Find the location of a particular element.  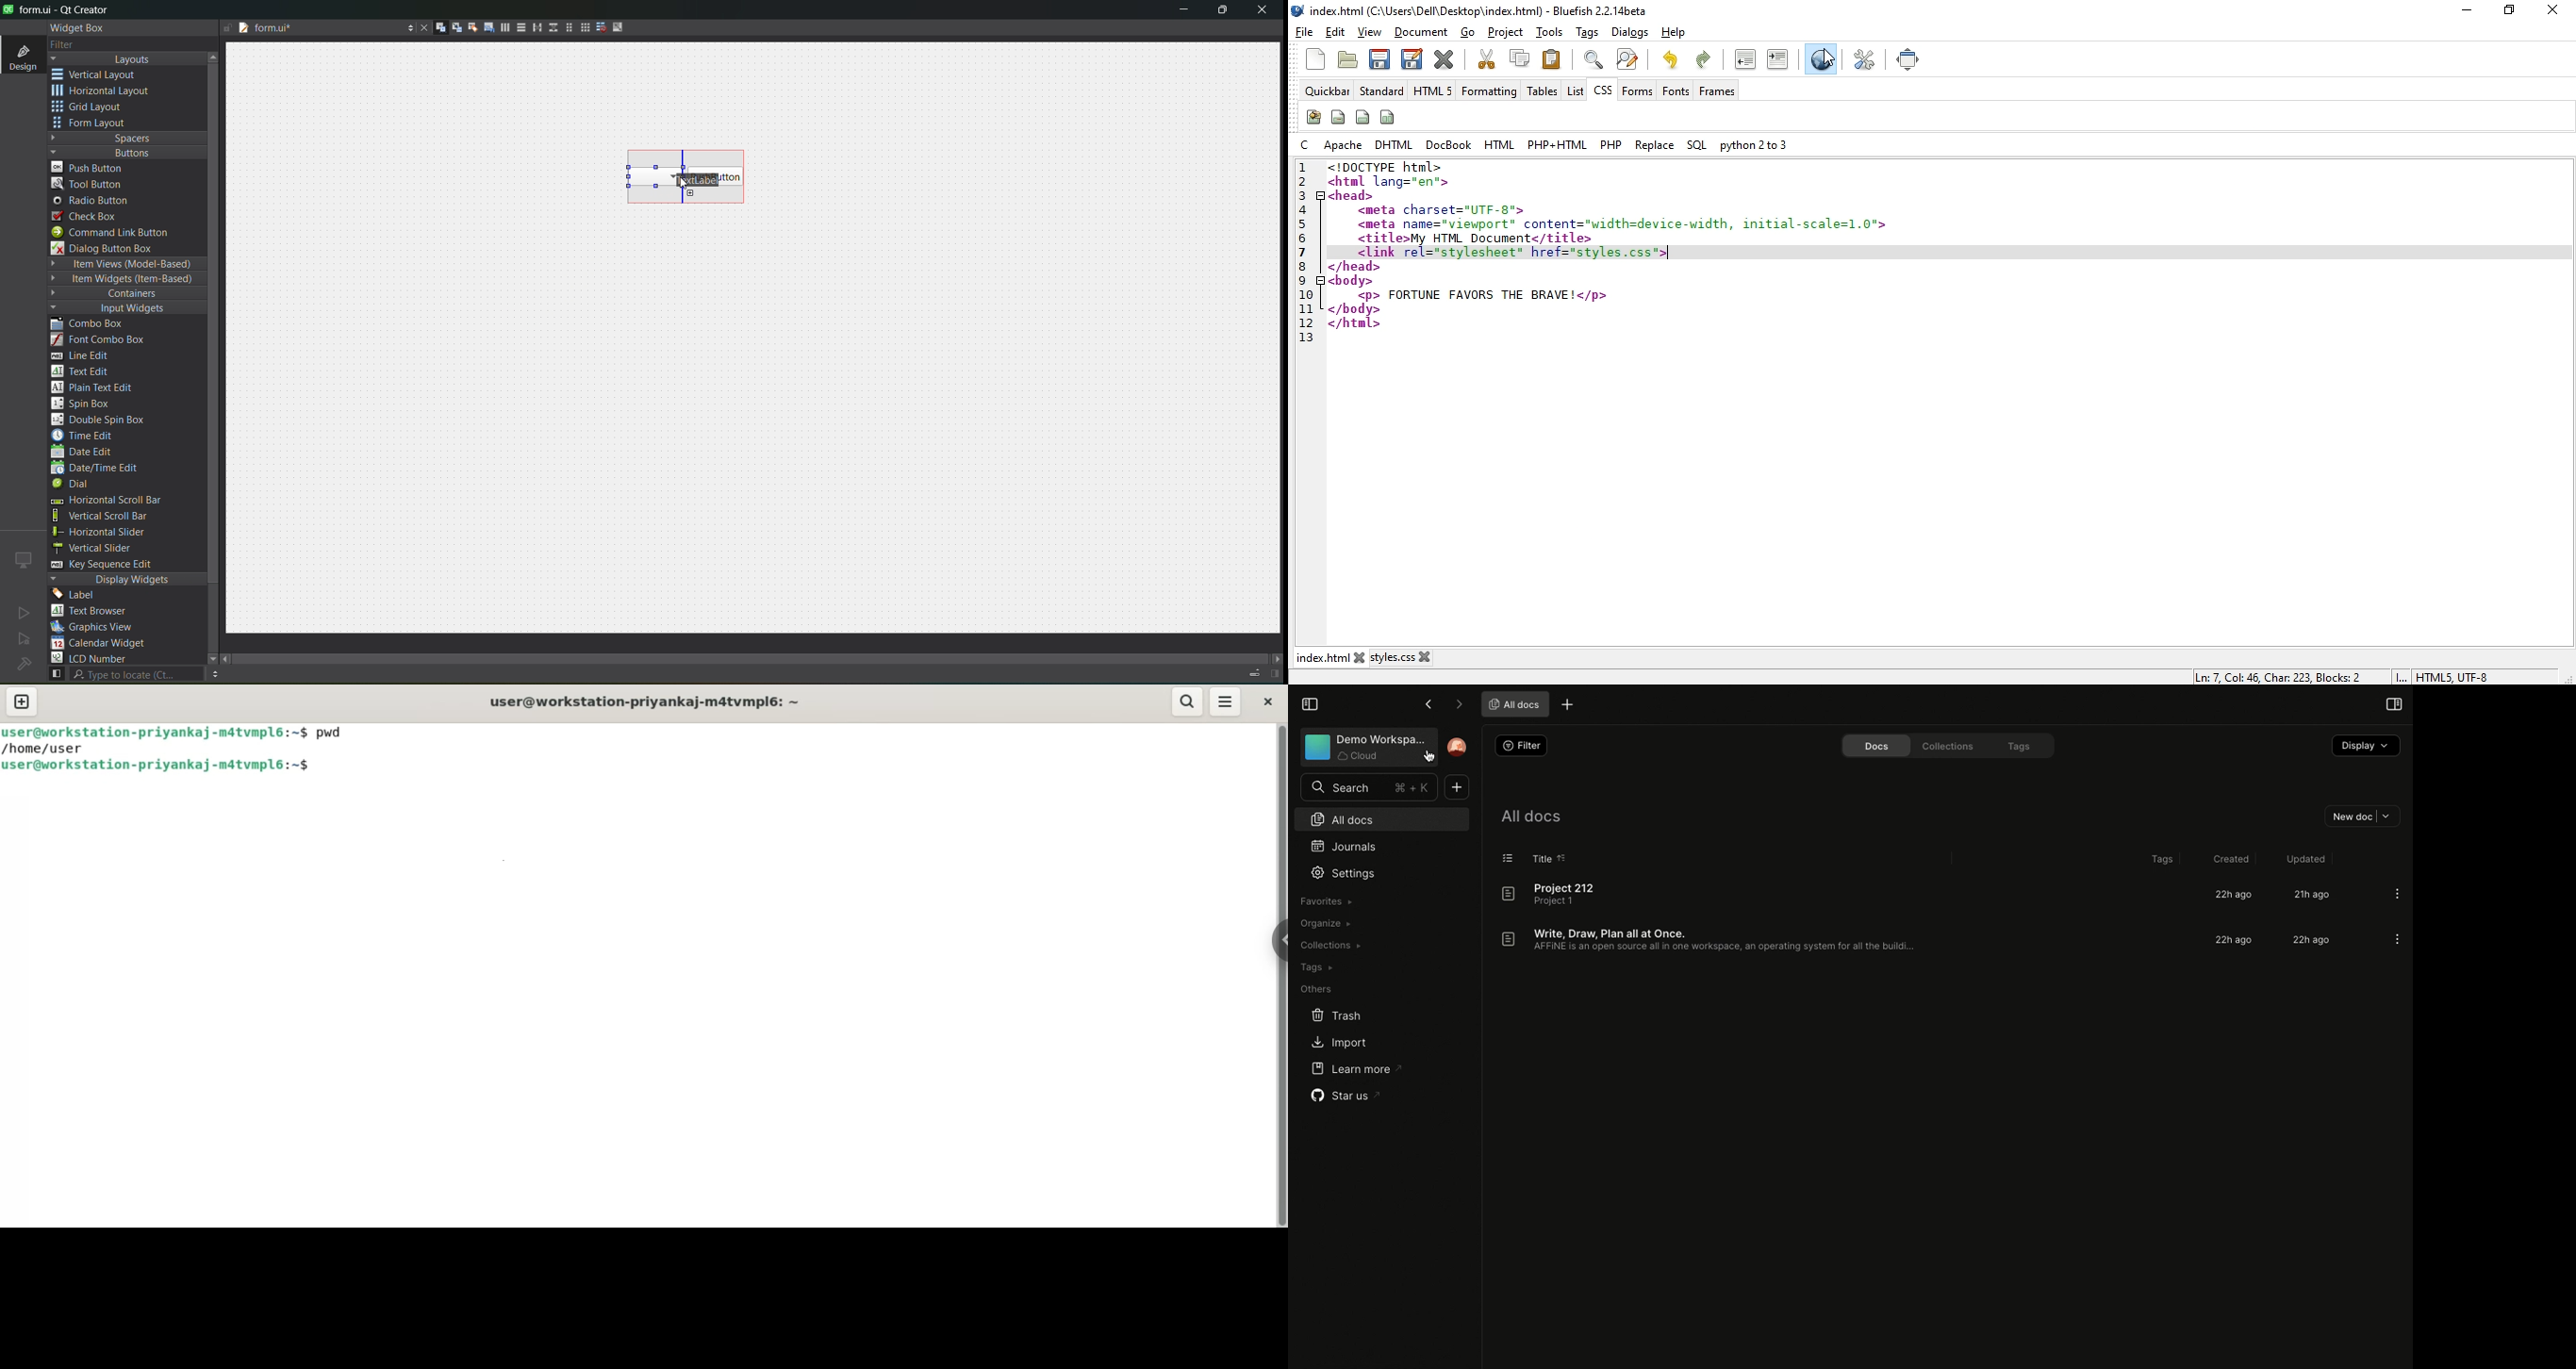

text edit is located at coordinates (84, 370).